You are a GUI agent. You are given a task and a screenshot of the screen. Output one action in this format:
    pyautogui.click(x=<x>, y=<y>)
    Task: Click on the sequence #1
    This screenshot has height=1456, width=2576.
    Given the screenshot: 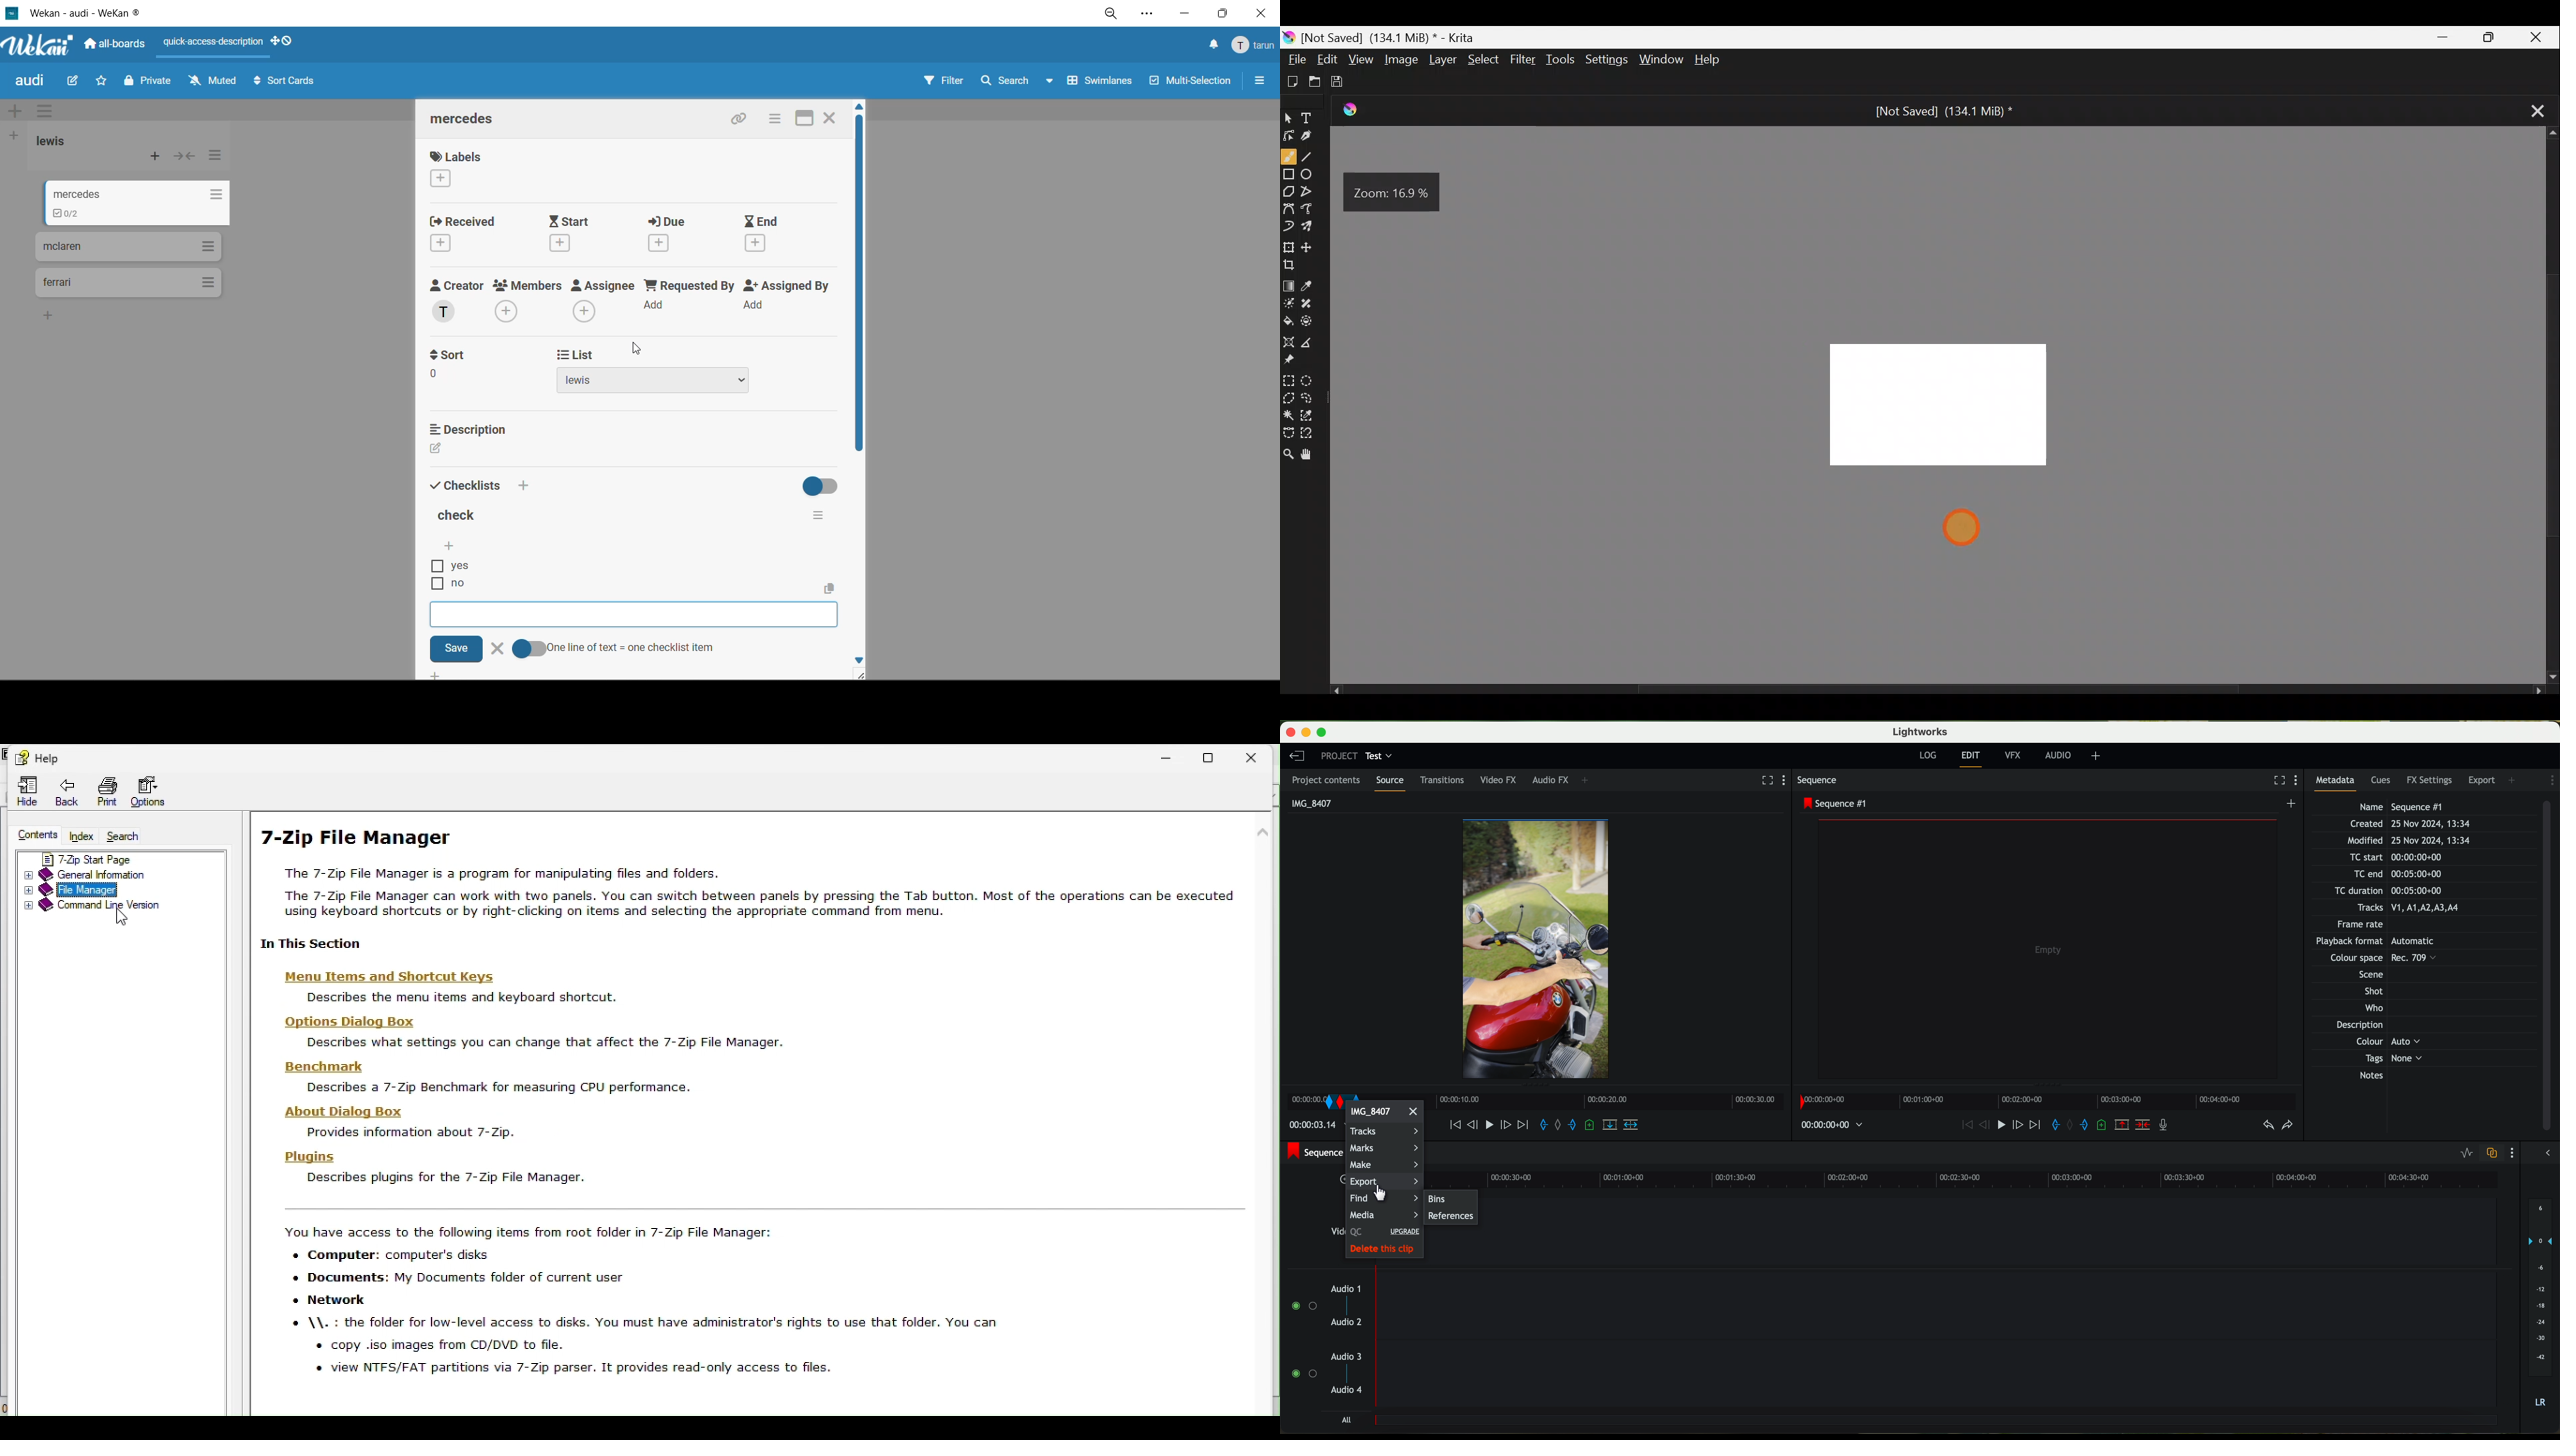 What is the action you would take?
    pyautogui.click(x=1314, y=1154)
    